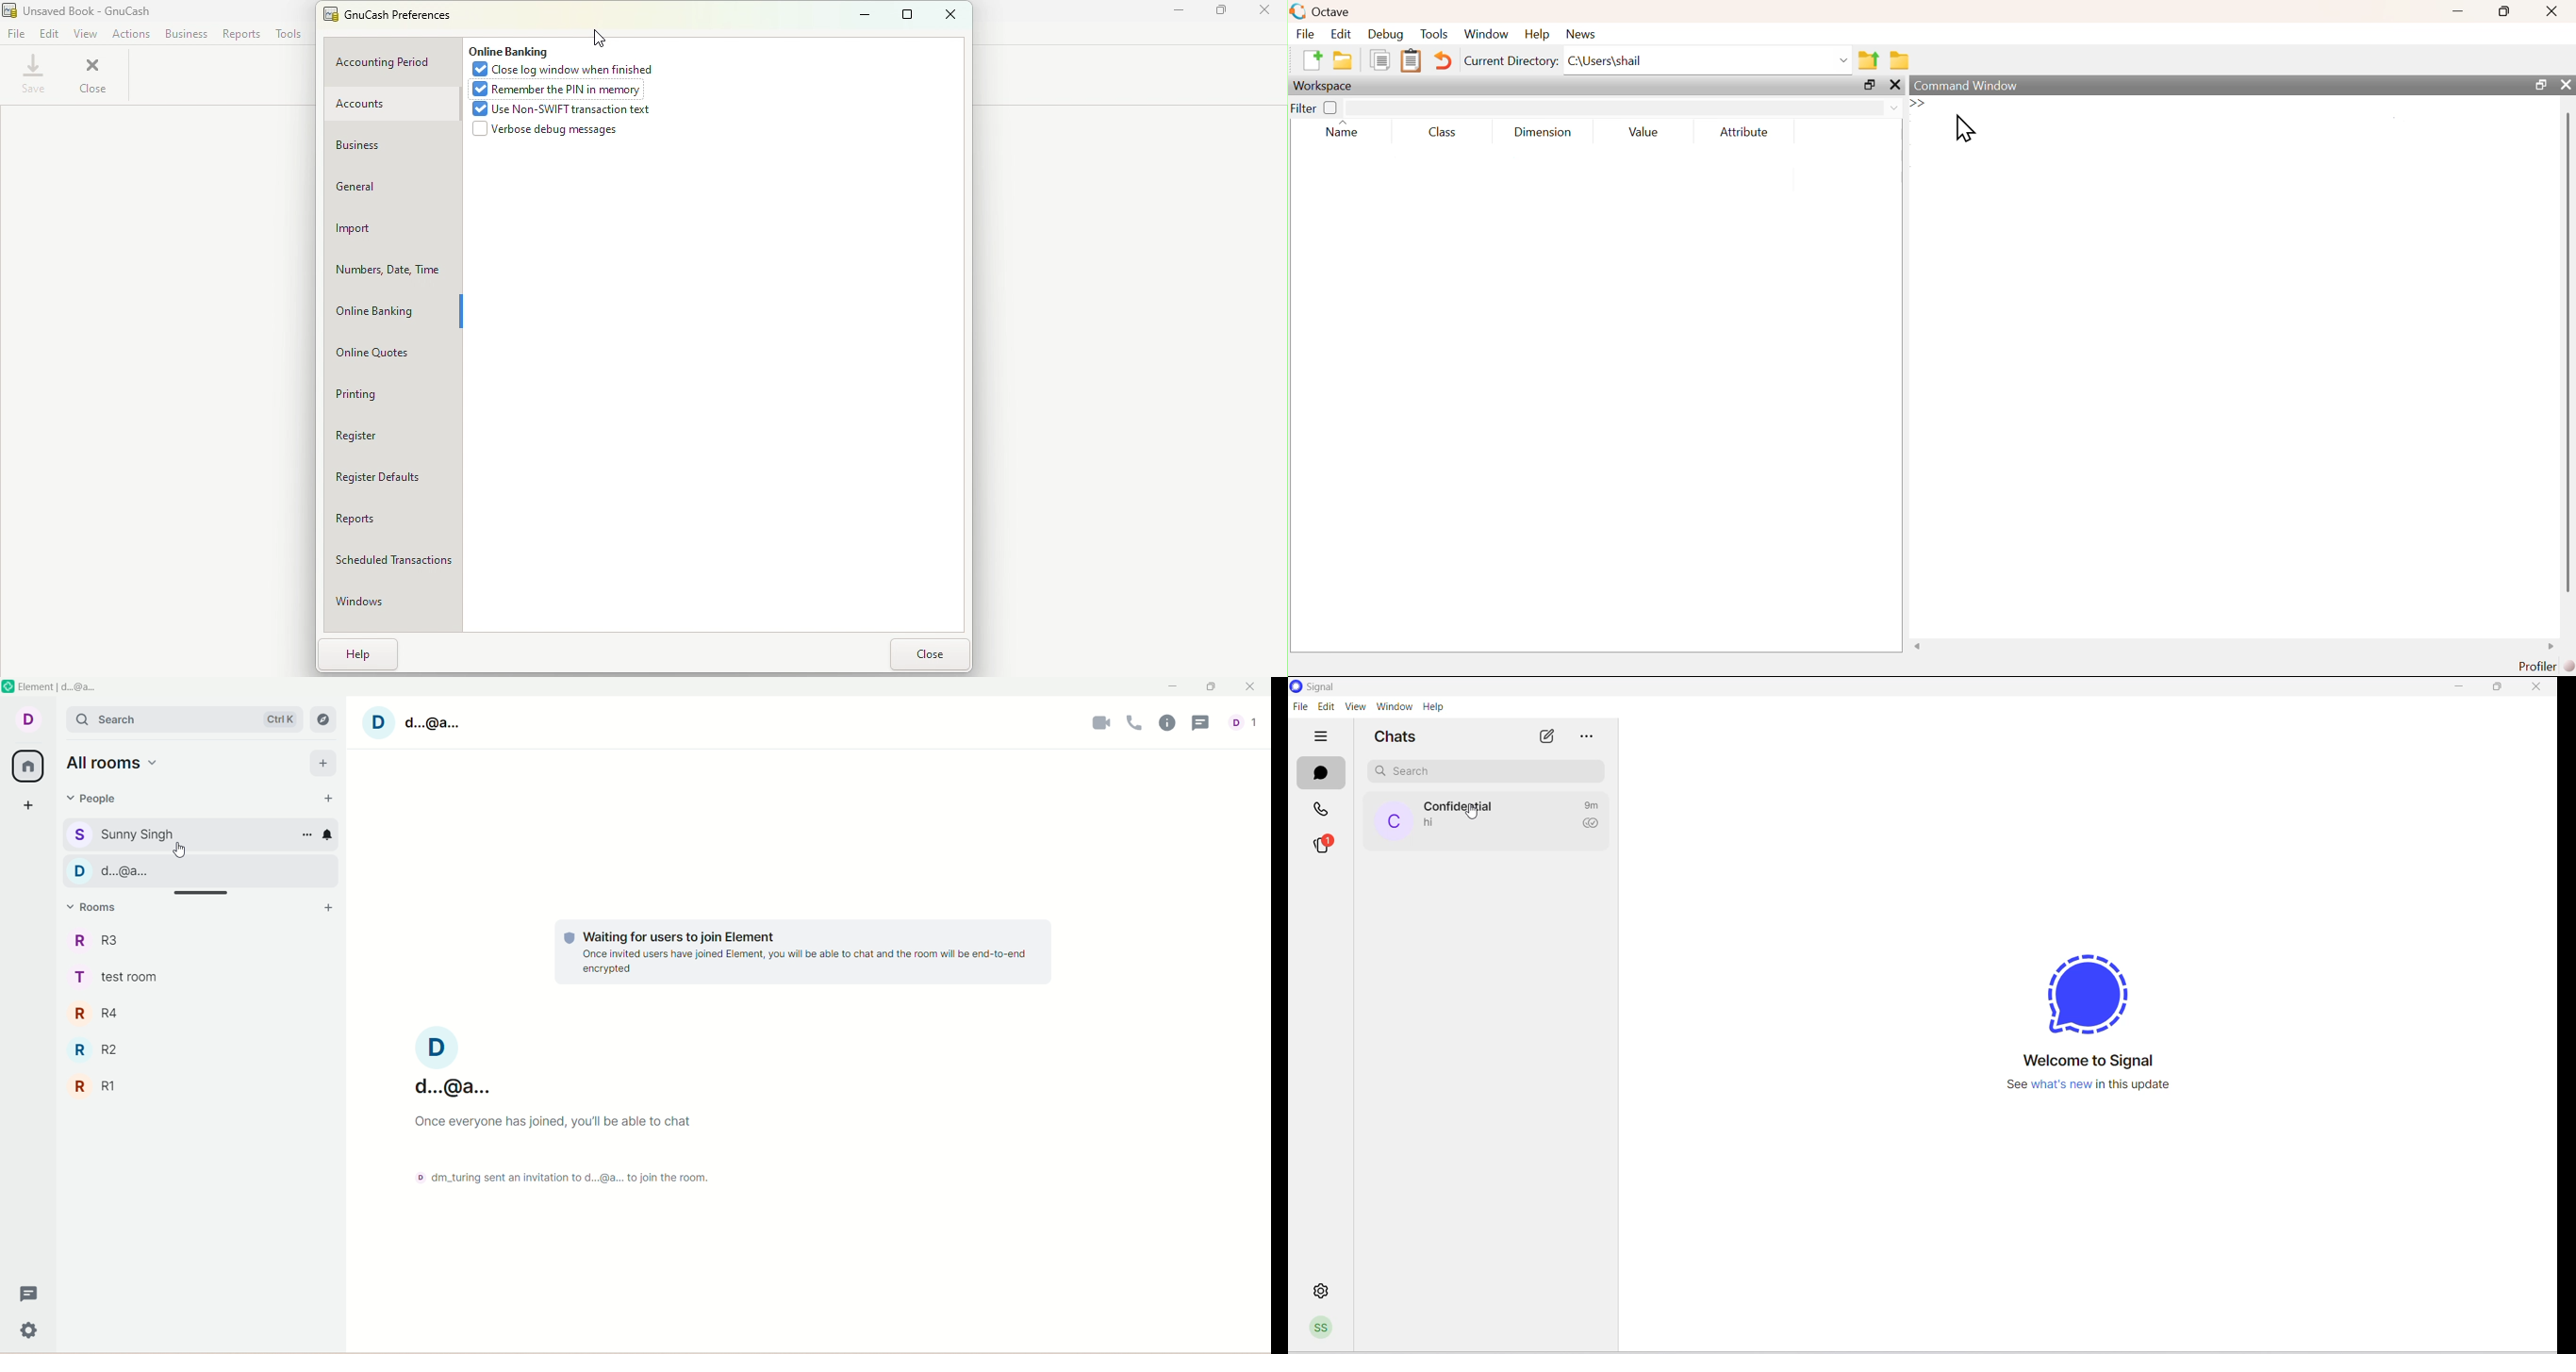 Image resolution: width=2576 pixels, height=1372 pixels. What do you see at coordinates (1409, 61) in the screenshot?
I see `Clipboard` at bounding box center [1409, 61].